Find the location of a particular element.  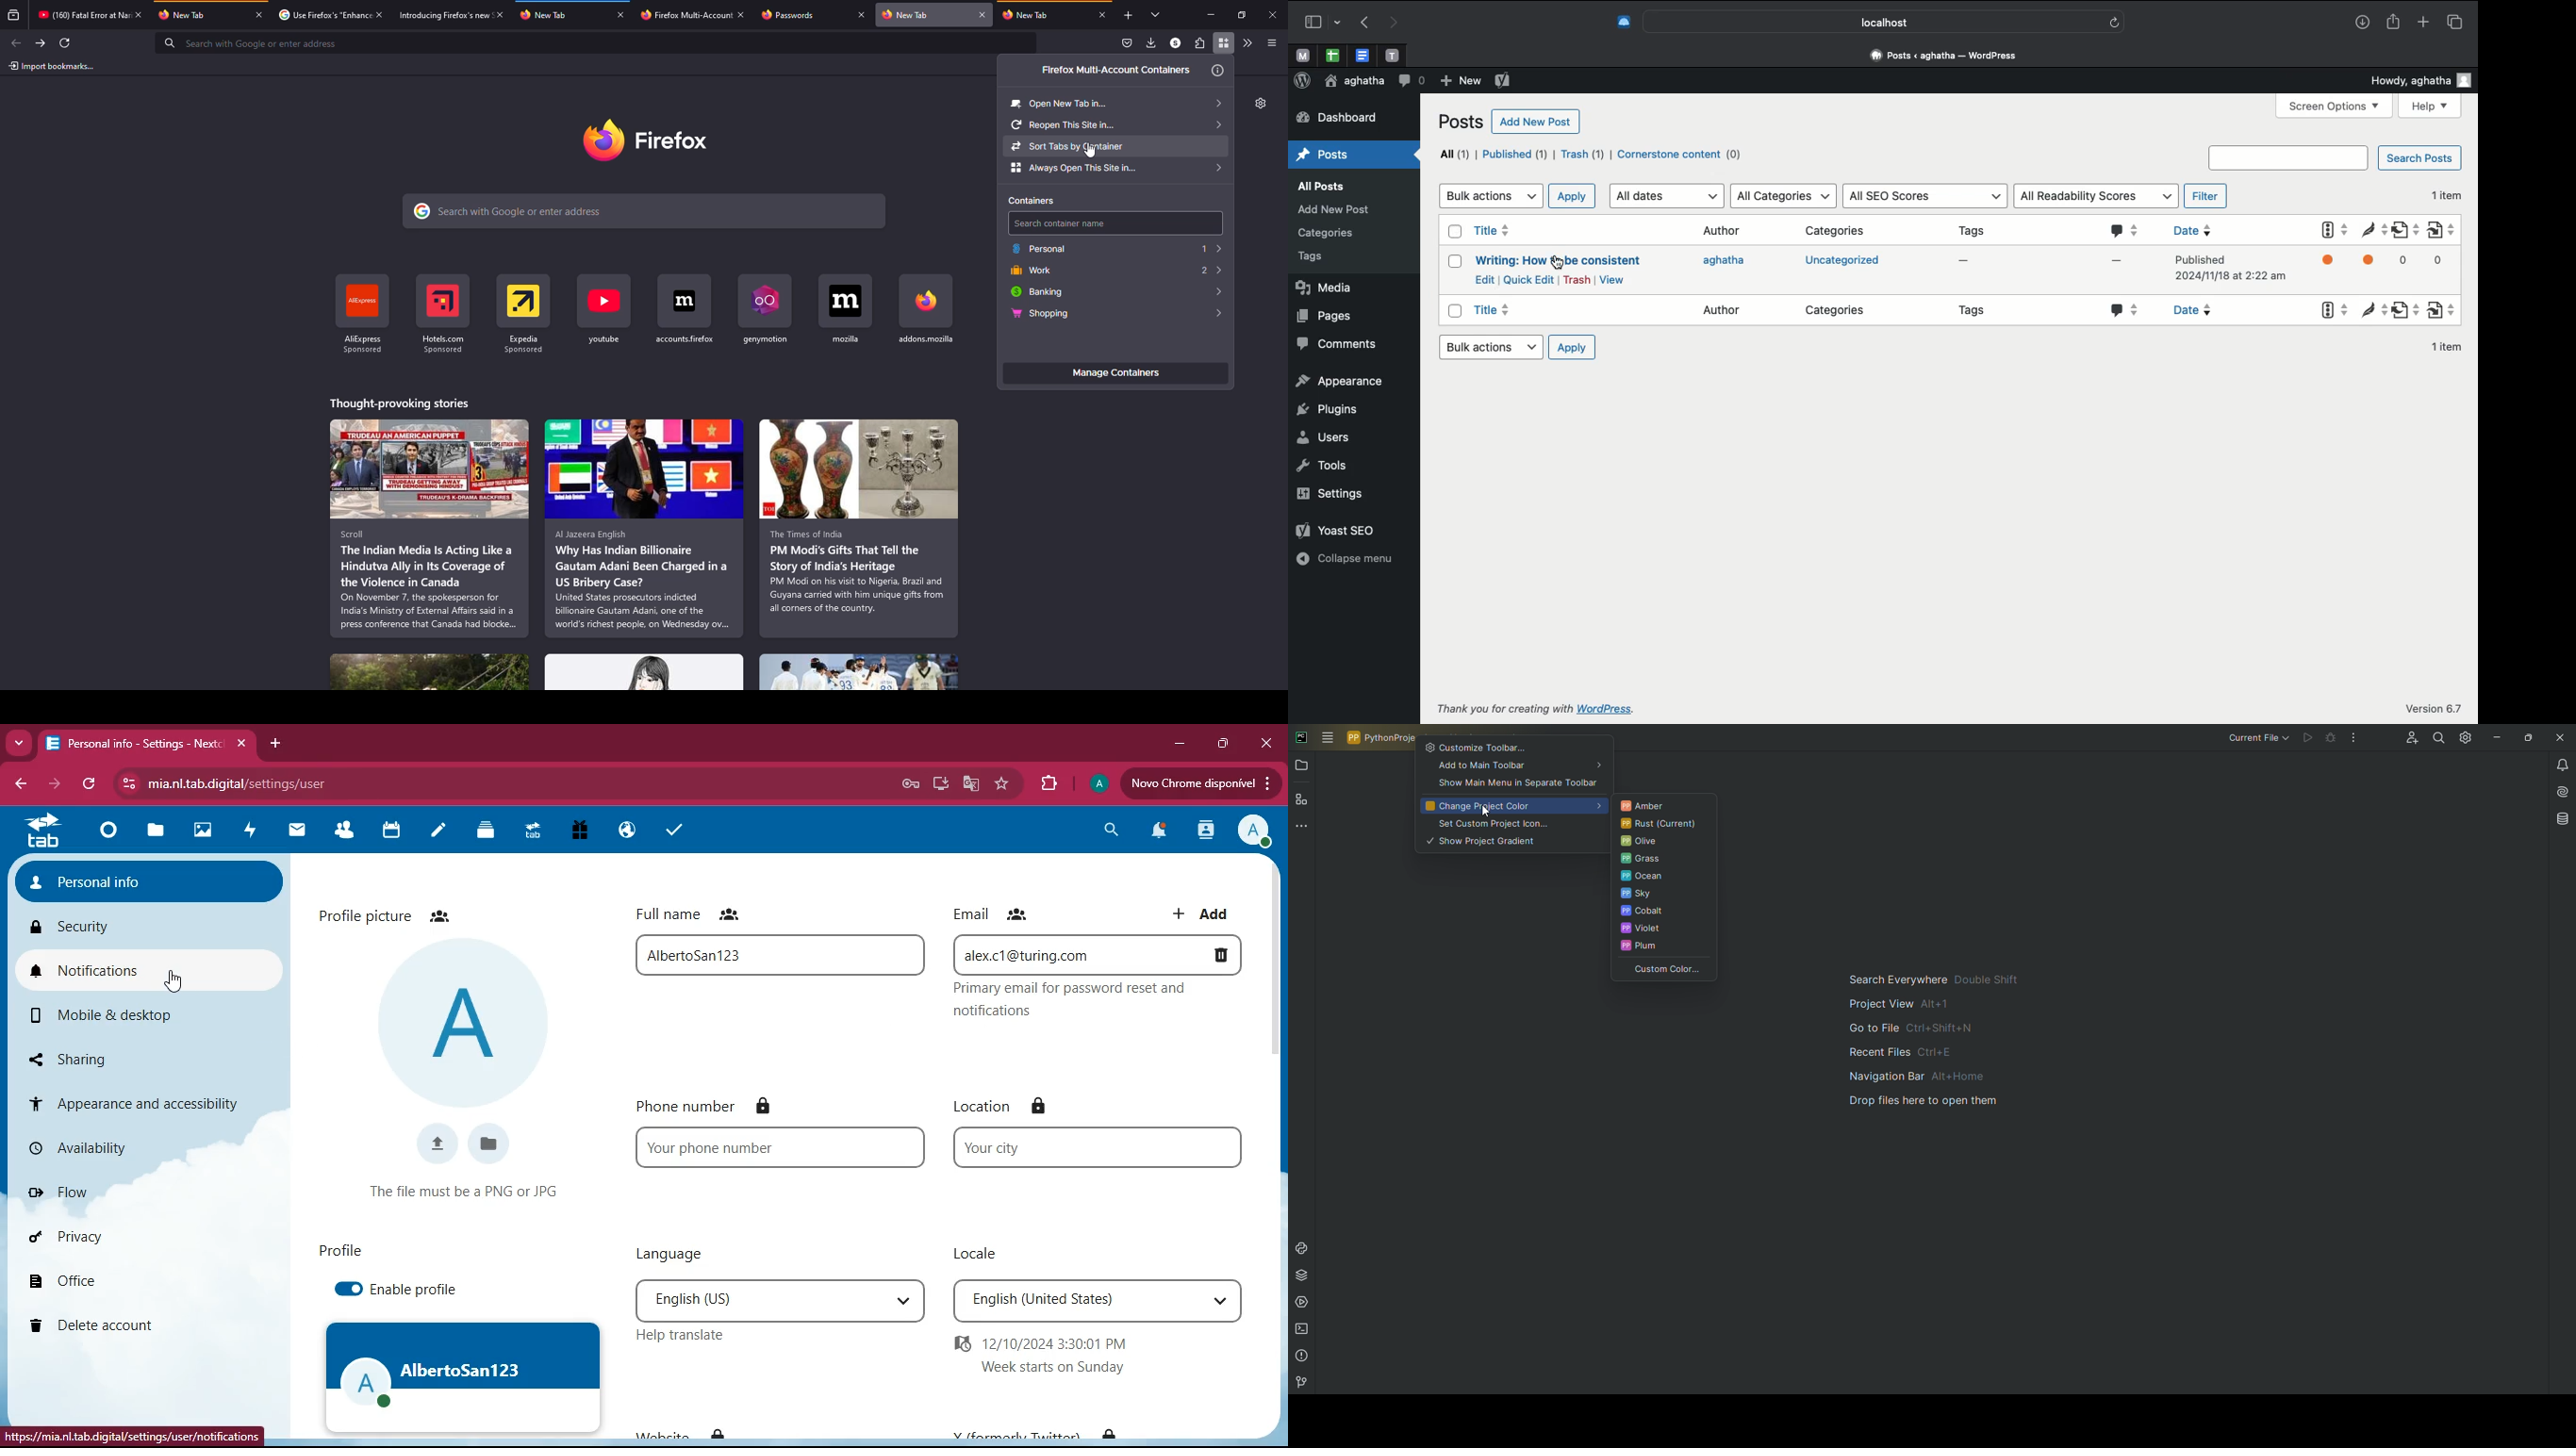

profile is located at coordinates (1098, 783).